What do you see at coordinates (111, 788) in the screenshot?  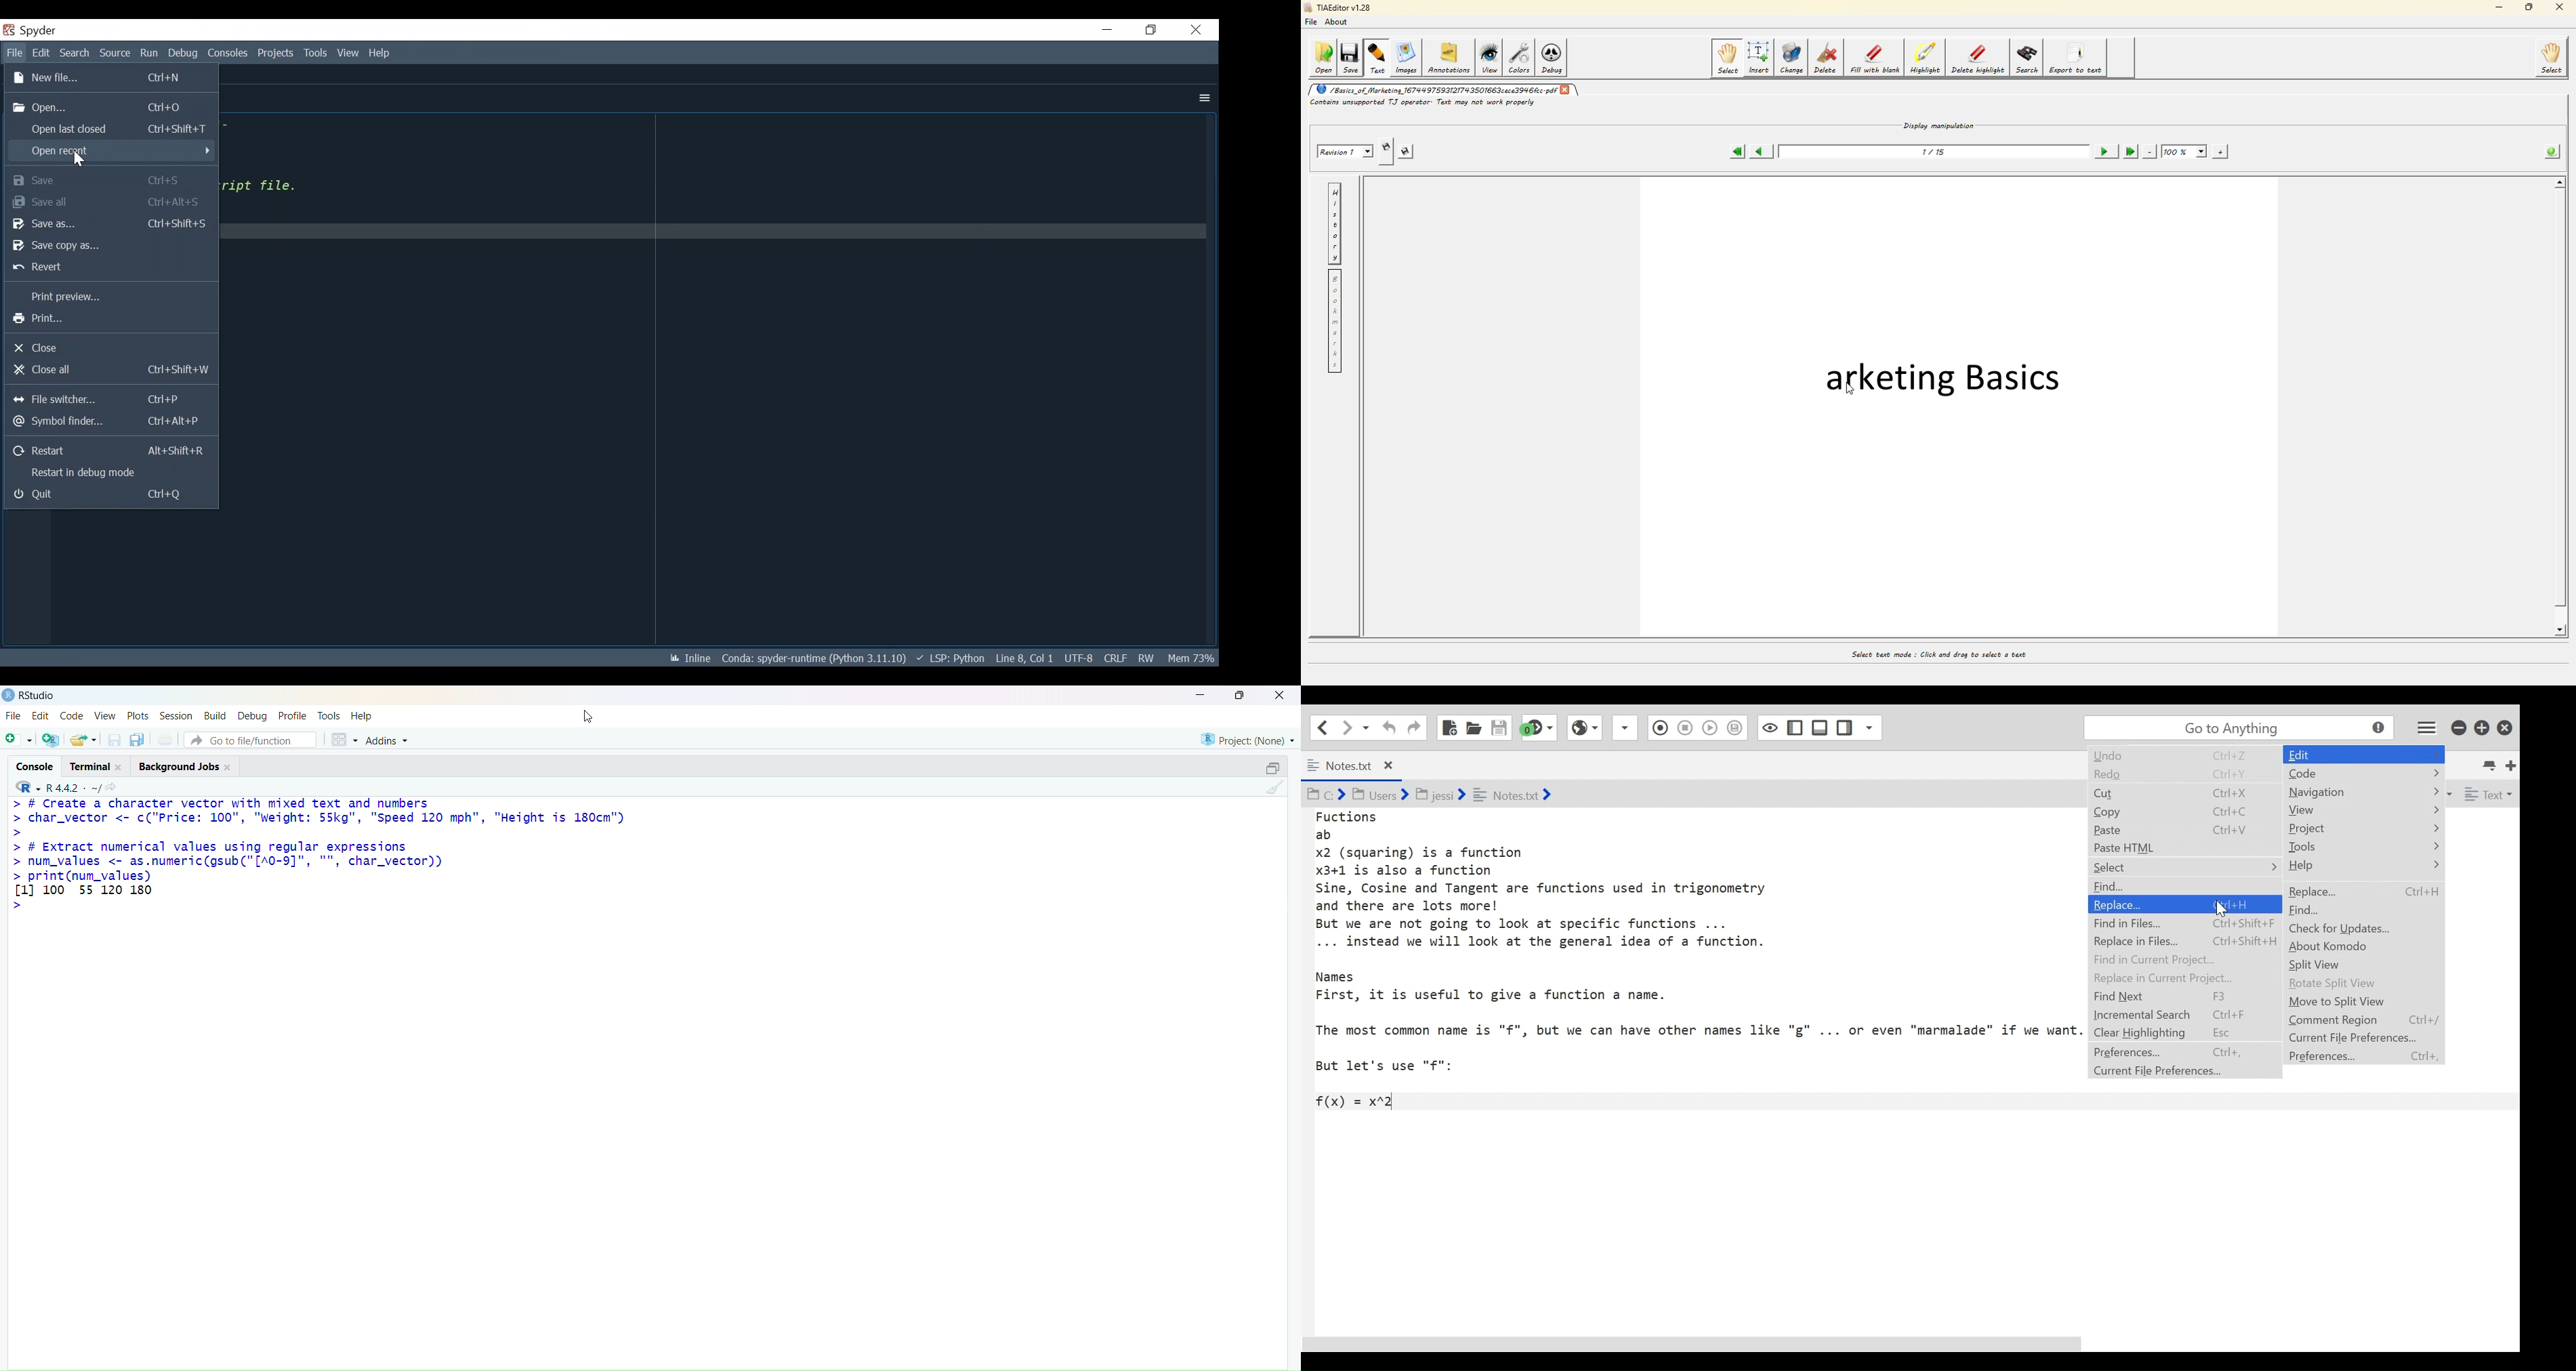 I see `share` at bounding box center [111, 788].